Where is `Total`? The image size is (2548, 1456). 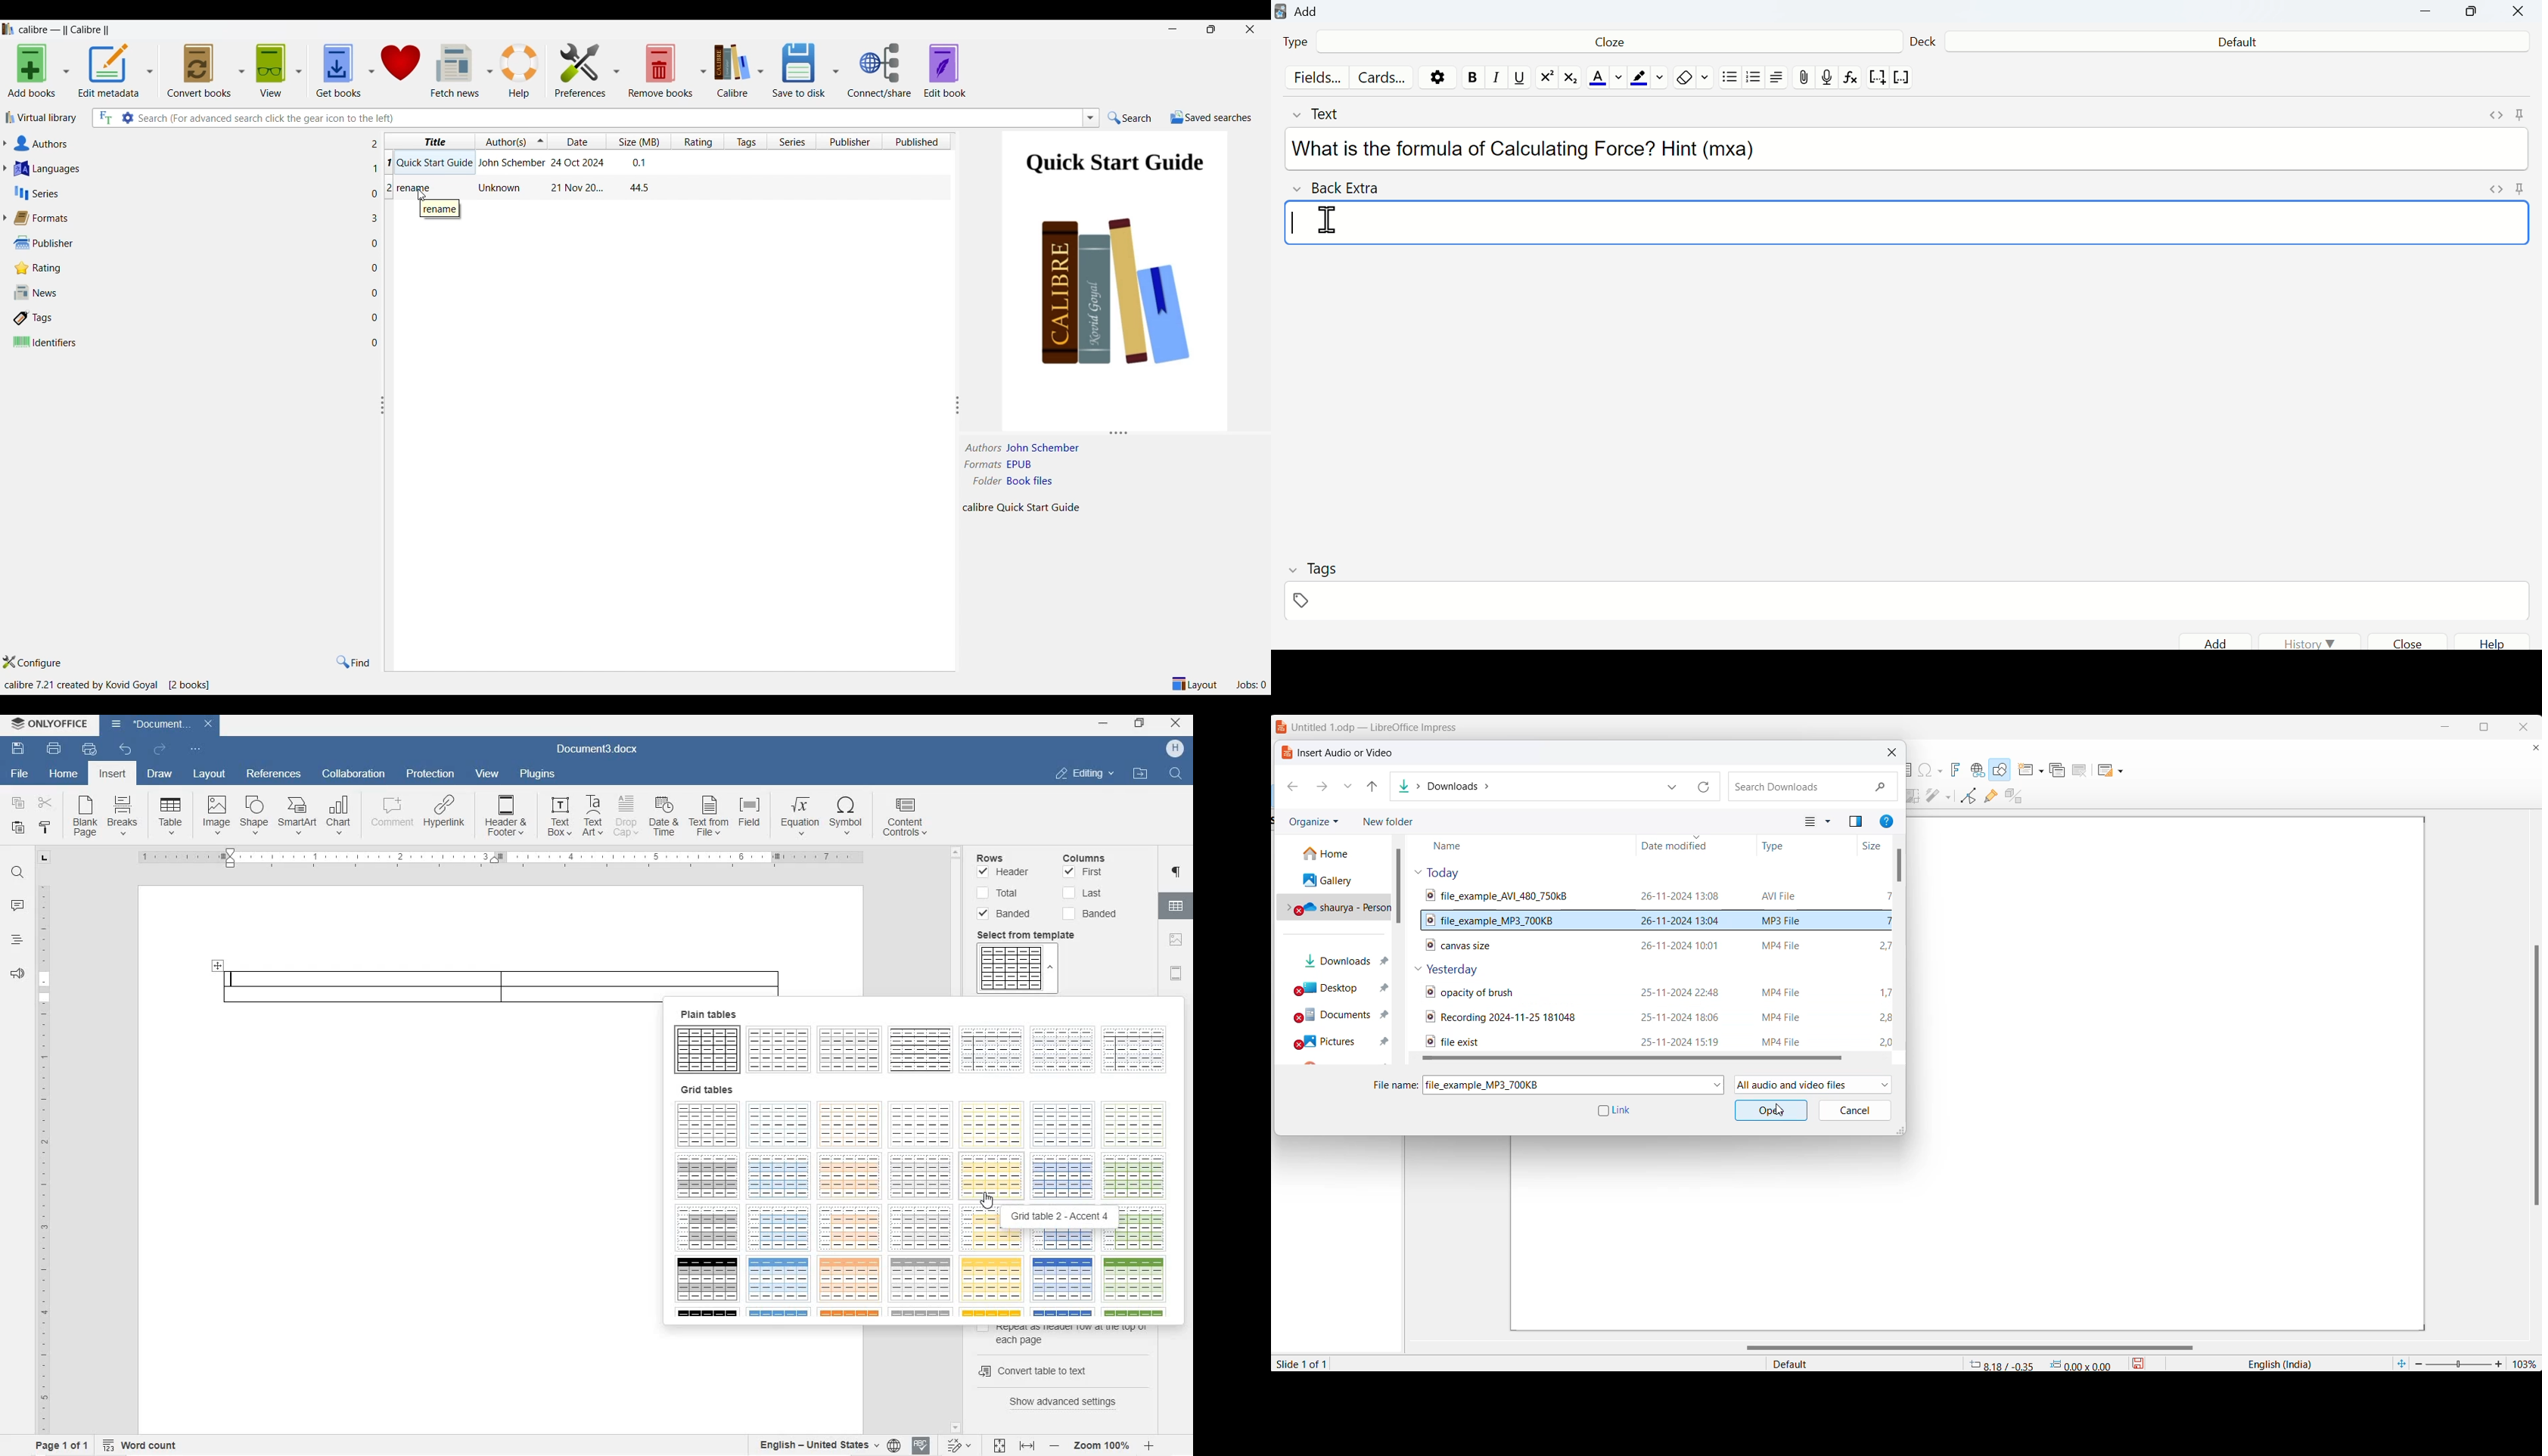
Total is located at coordinates (1000, 894).